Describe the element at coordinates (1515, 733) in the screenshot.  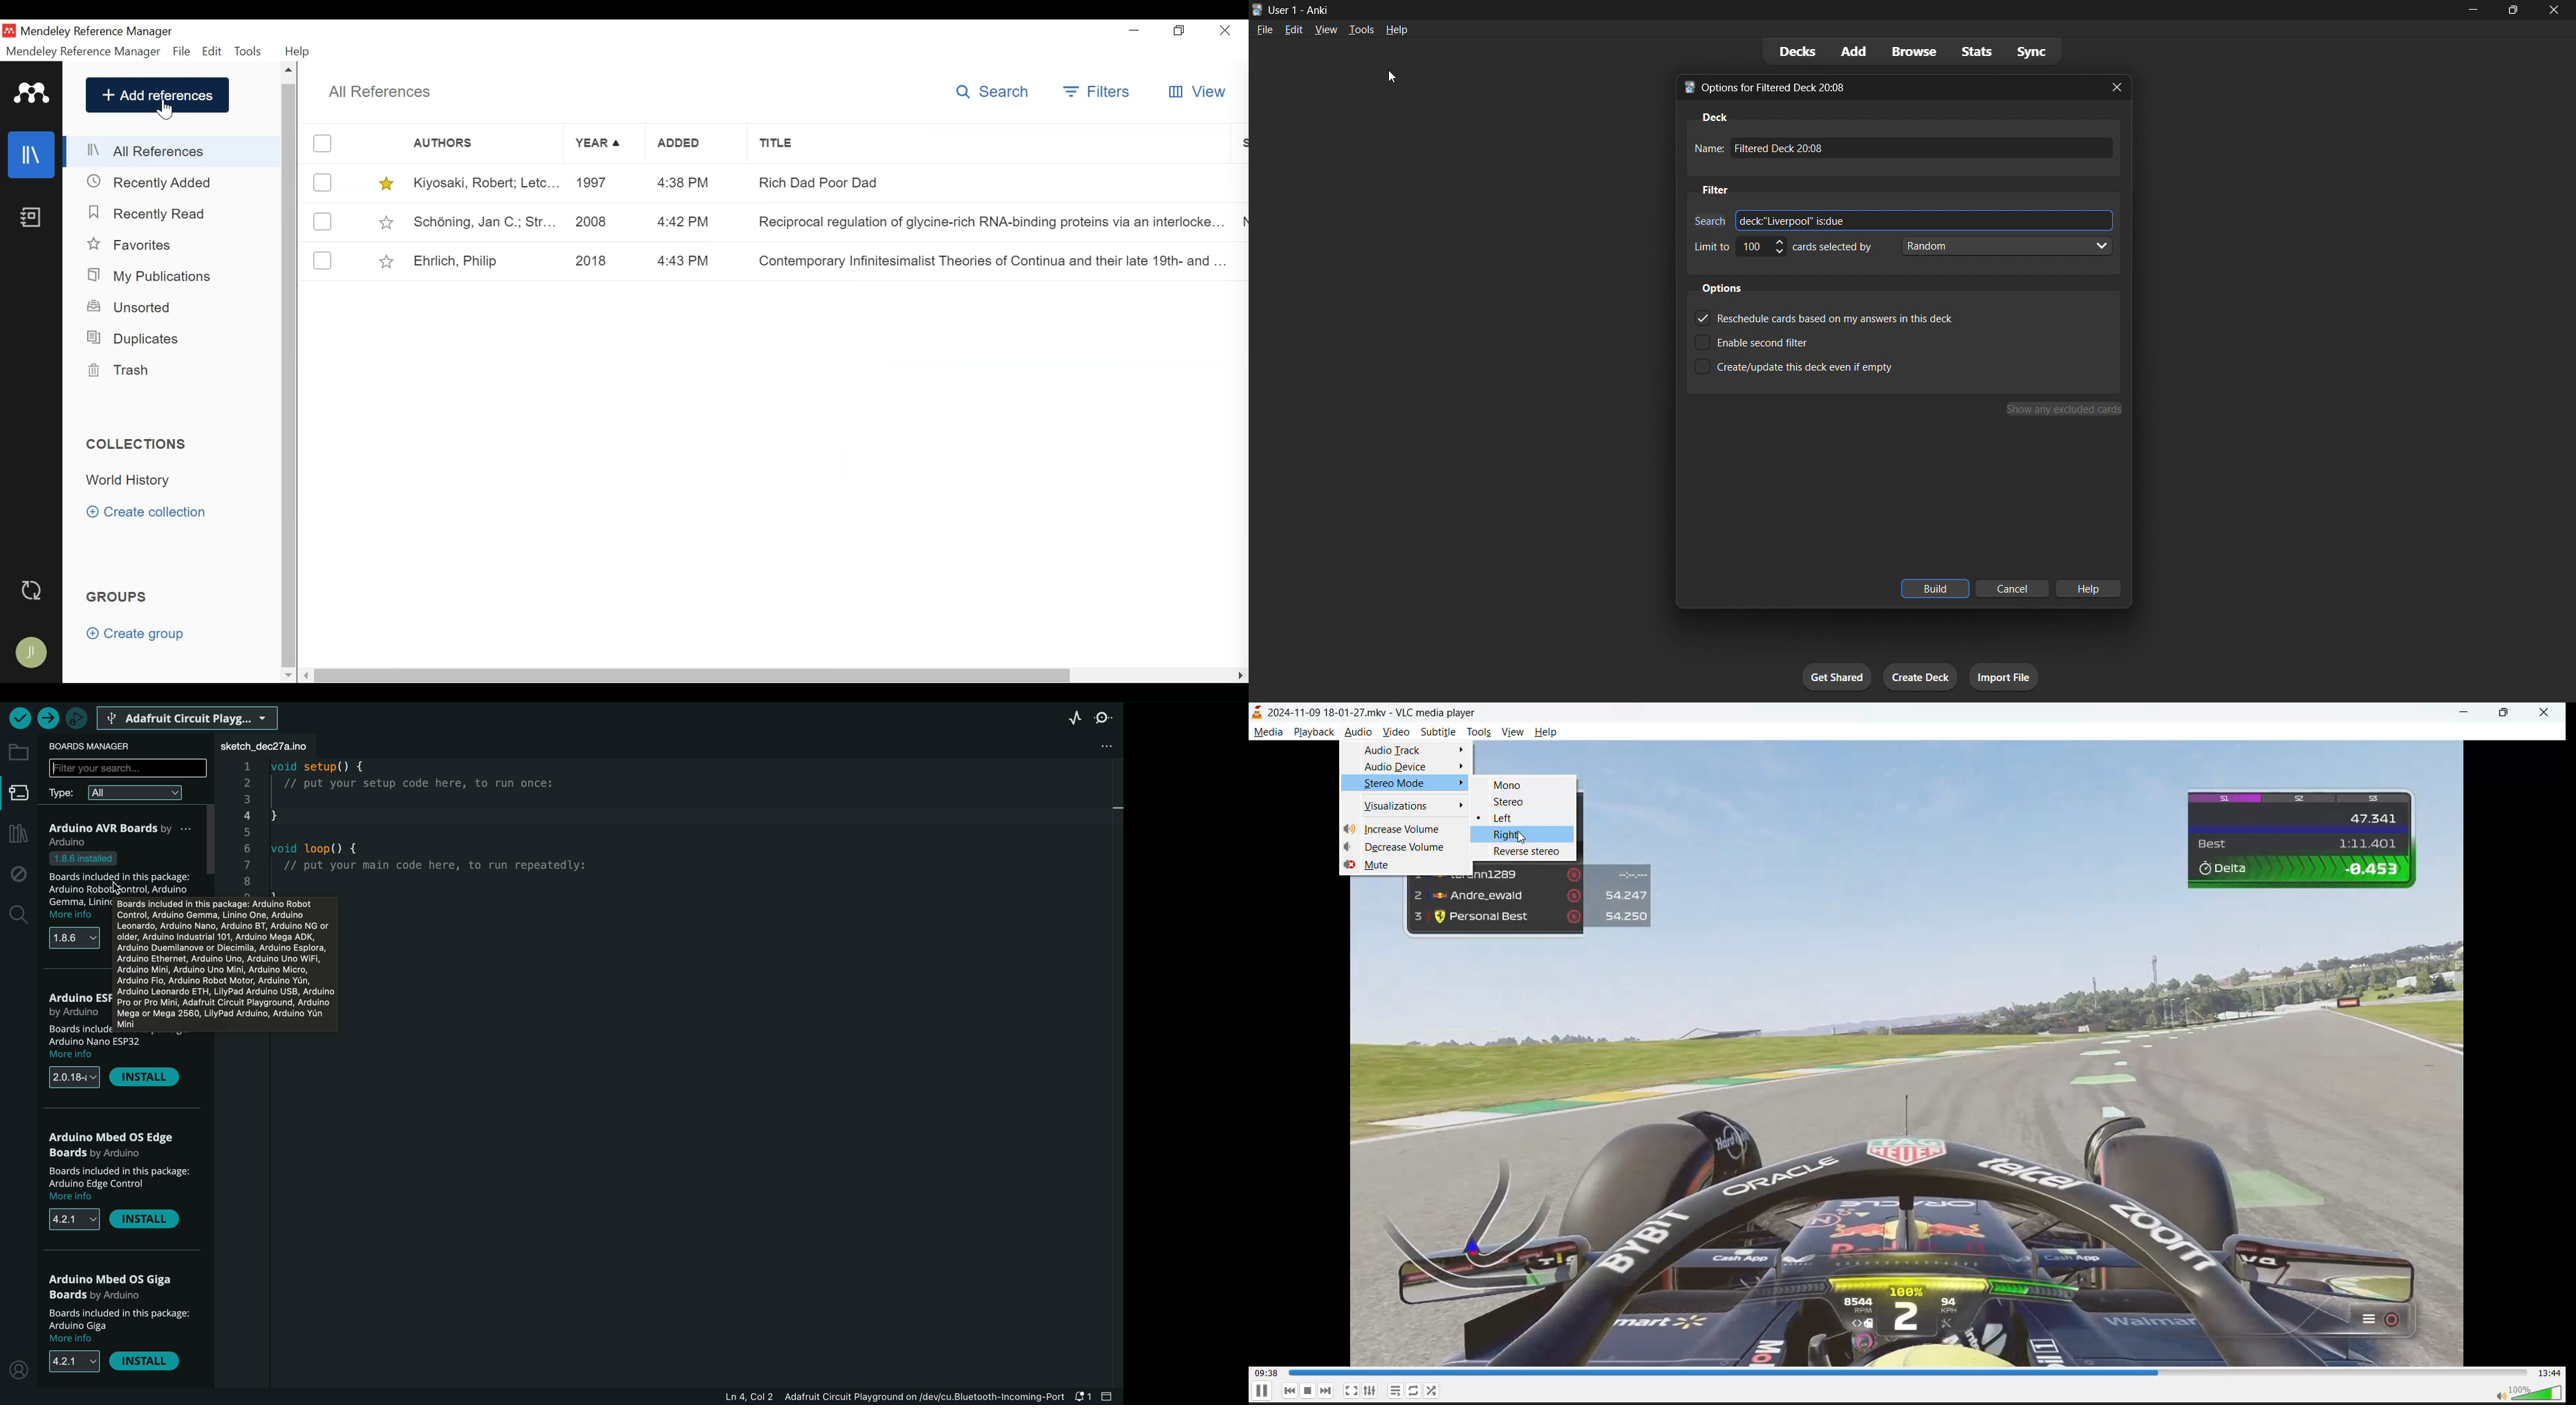
I see `view` at that location.